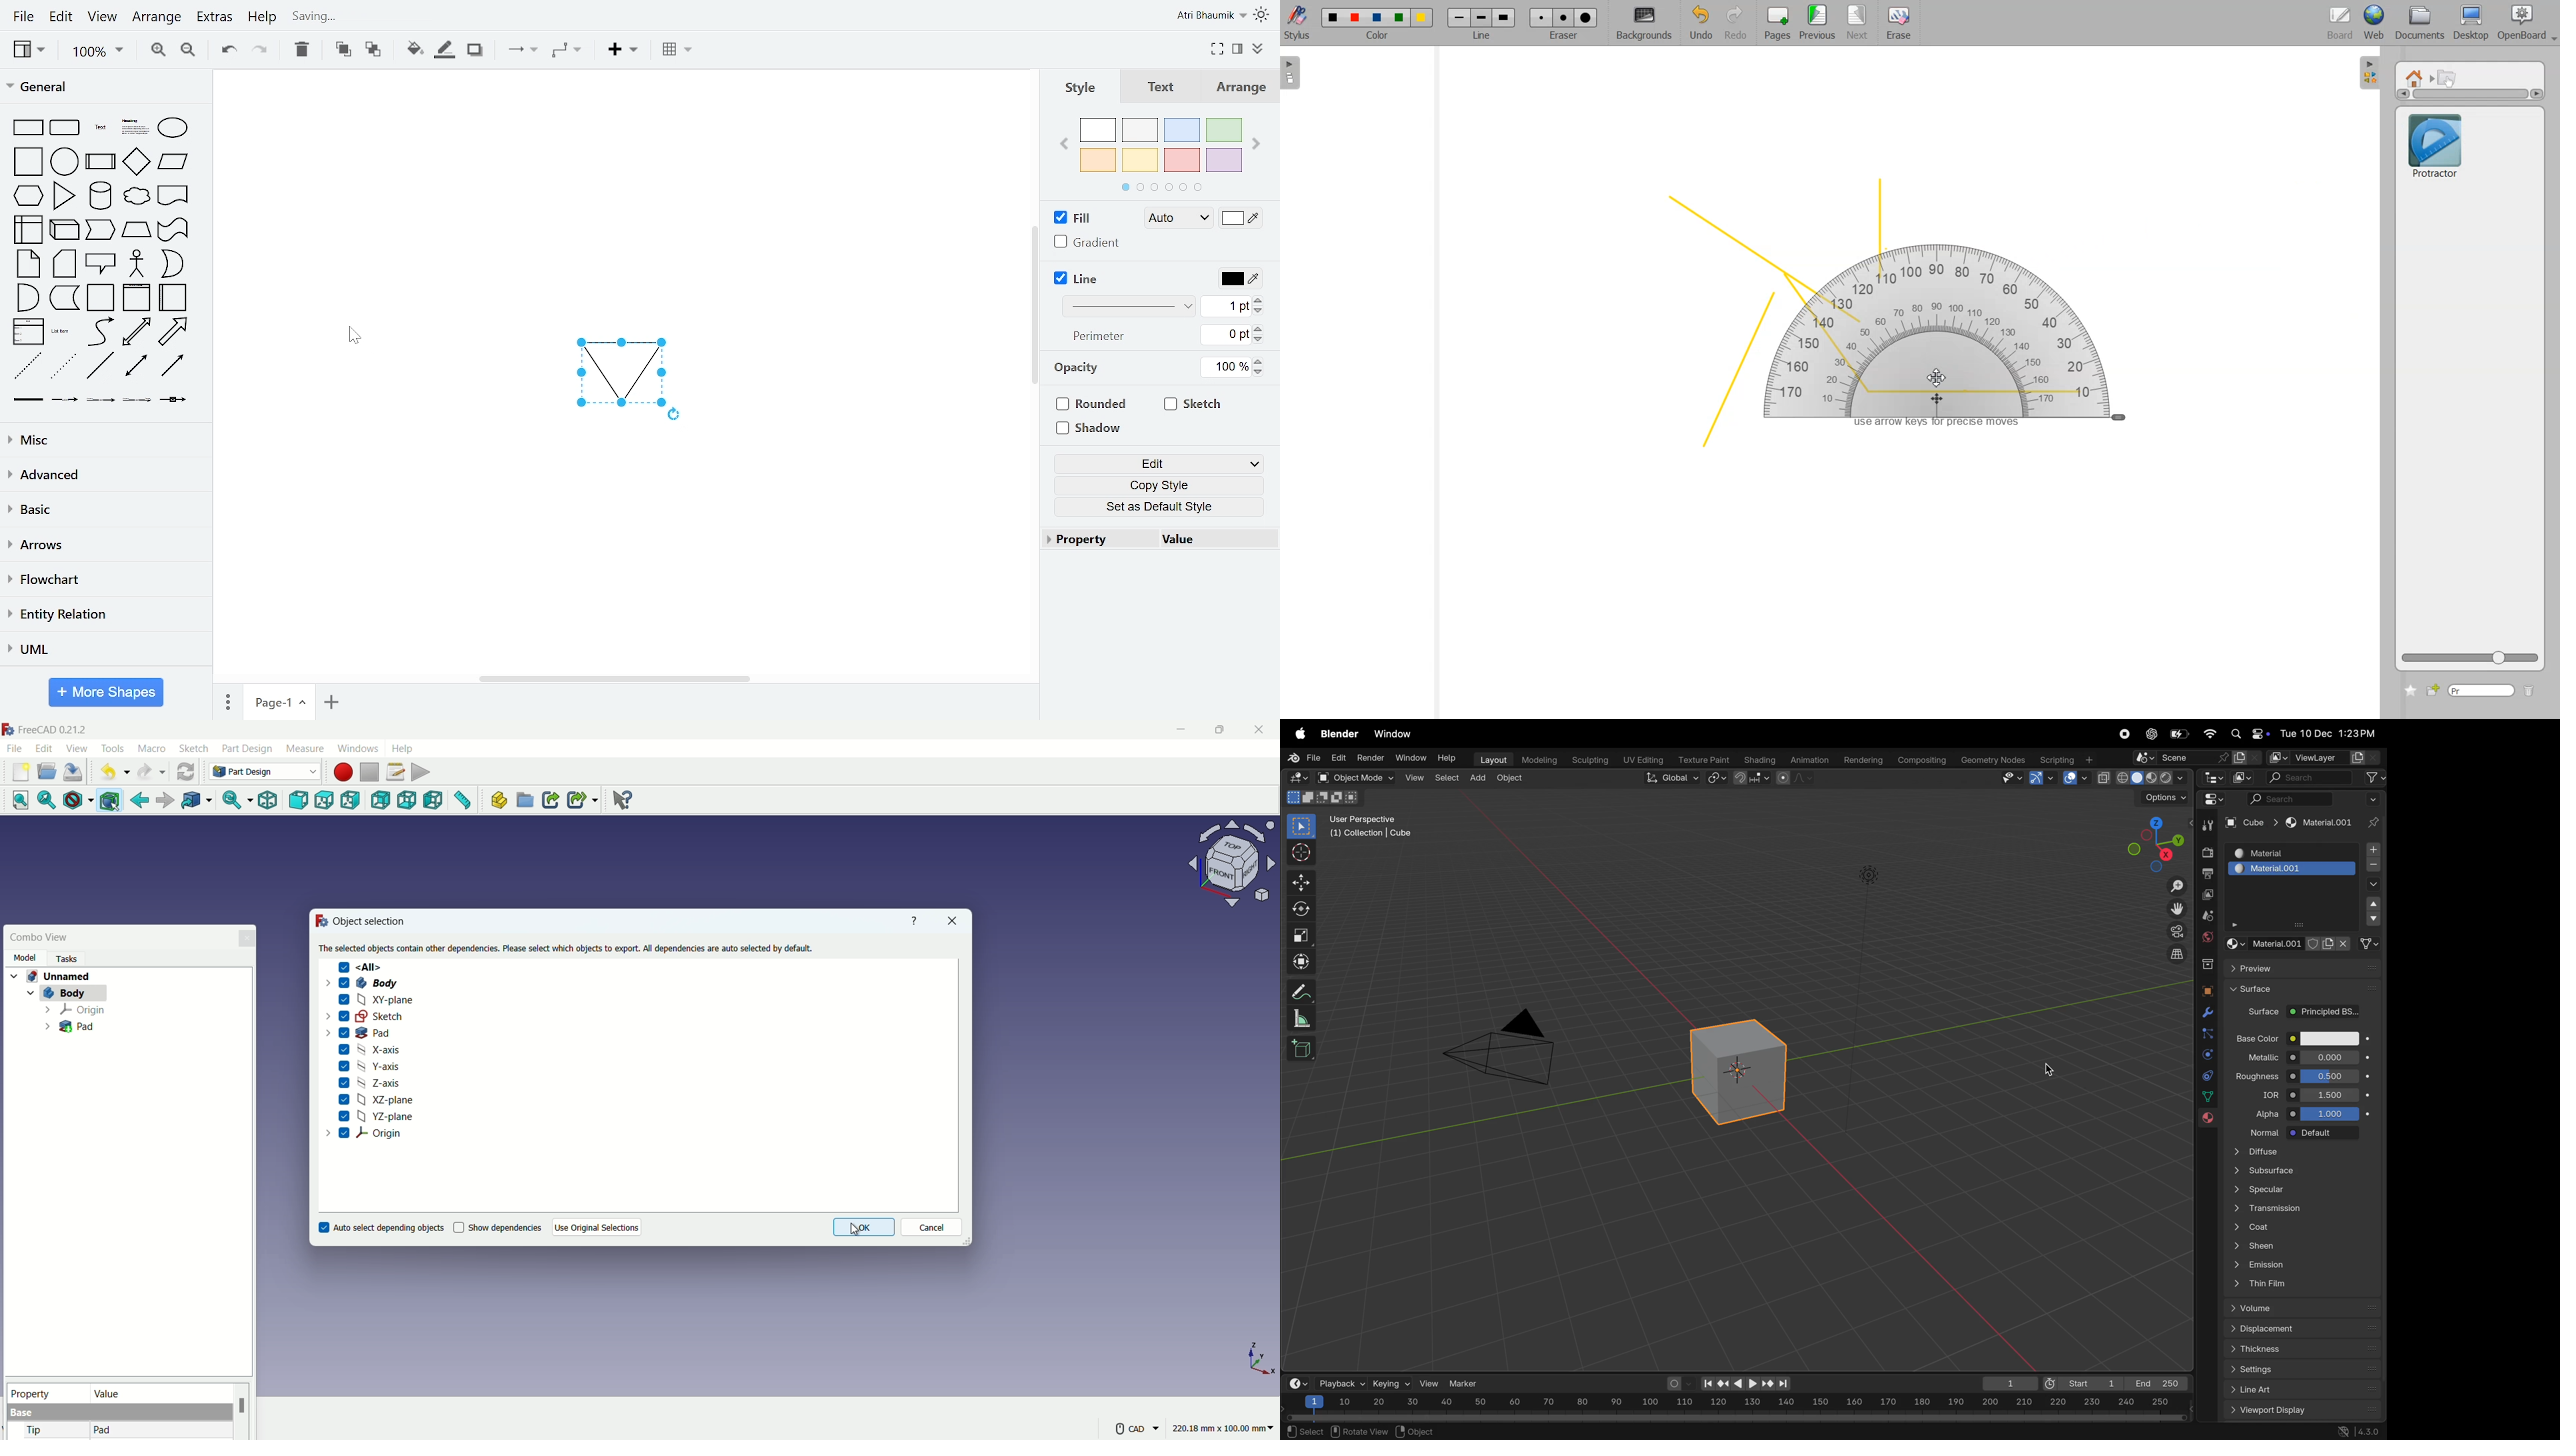 The width and height of the screenshot is (2576, 1456). I want to click on auto keying, so click(1678, 1384).